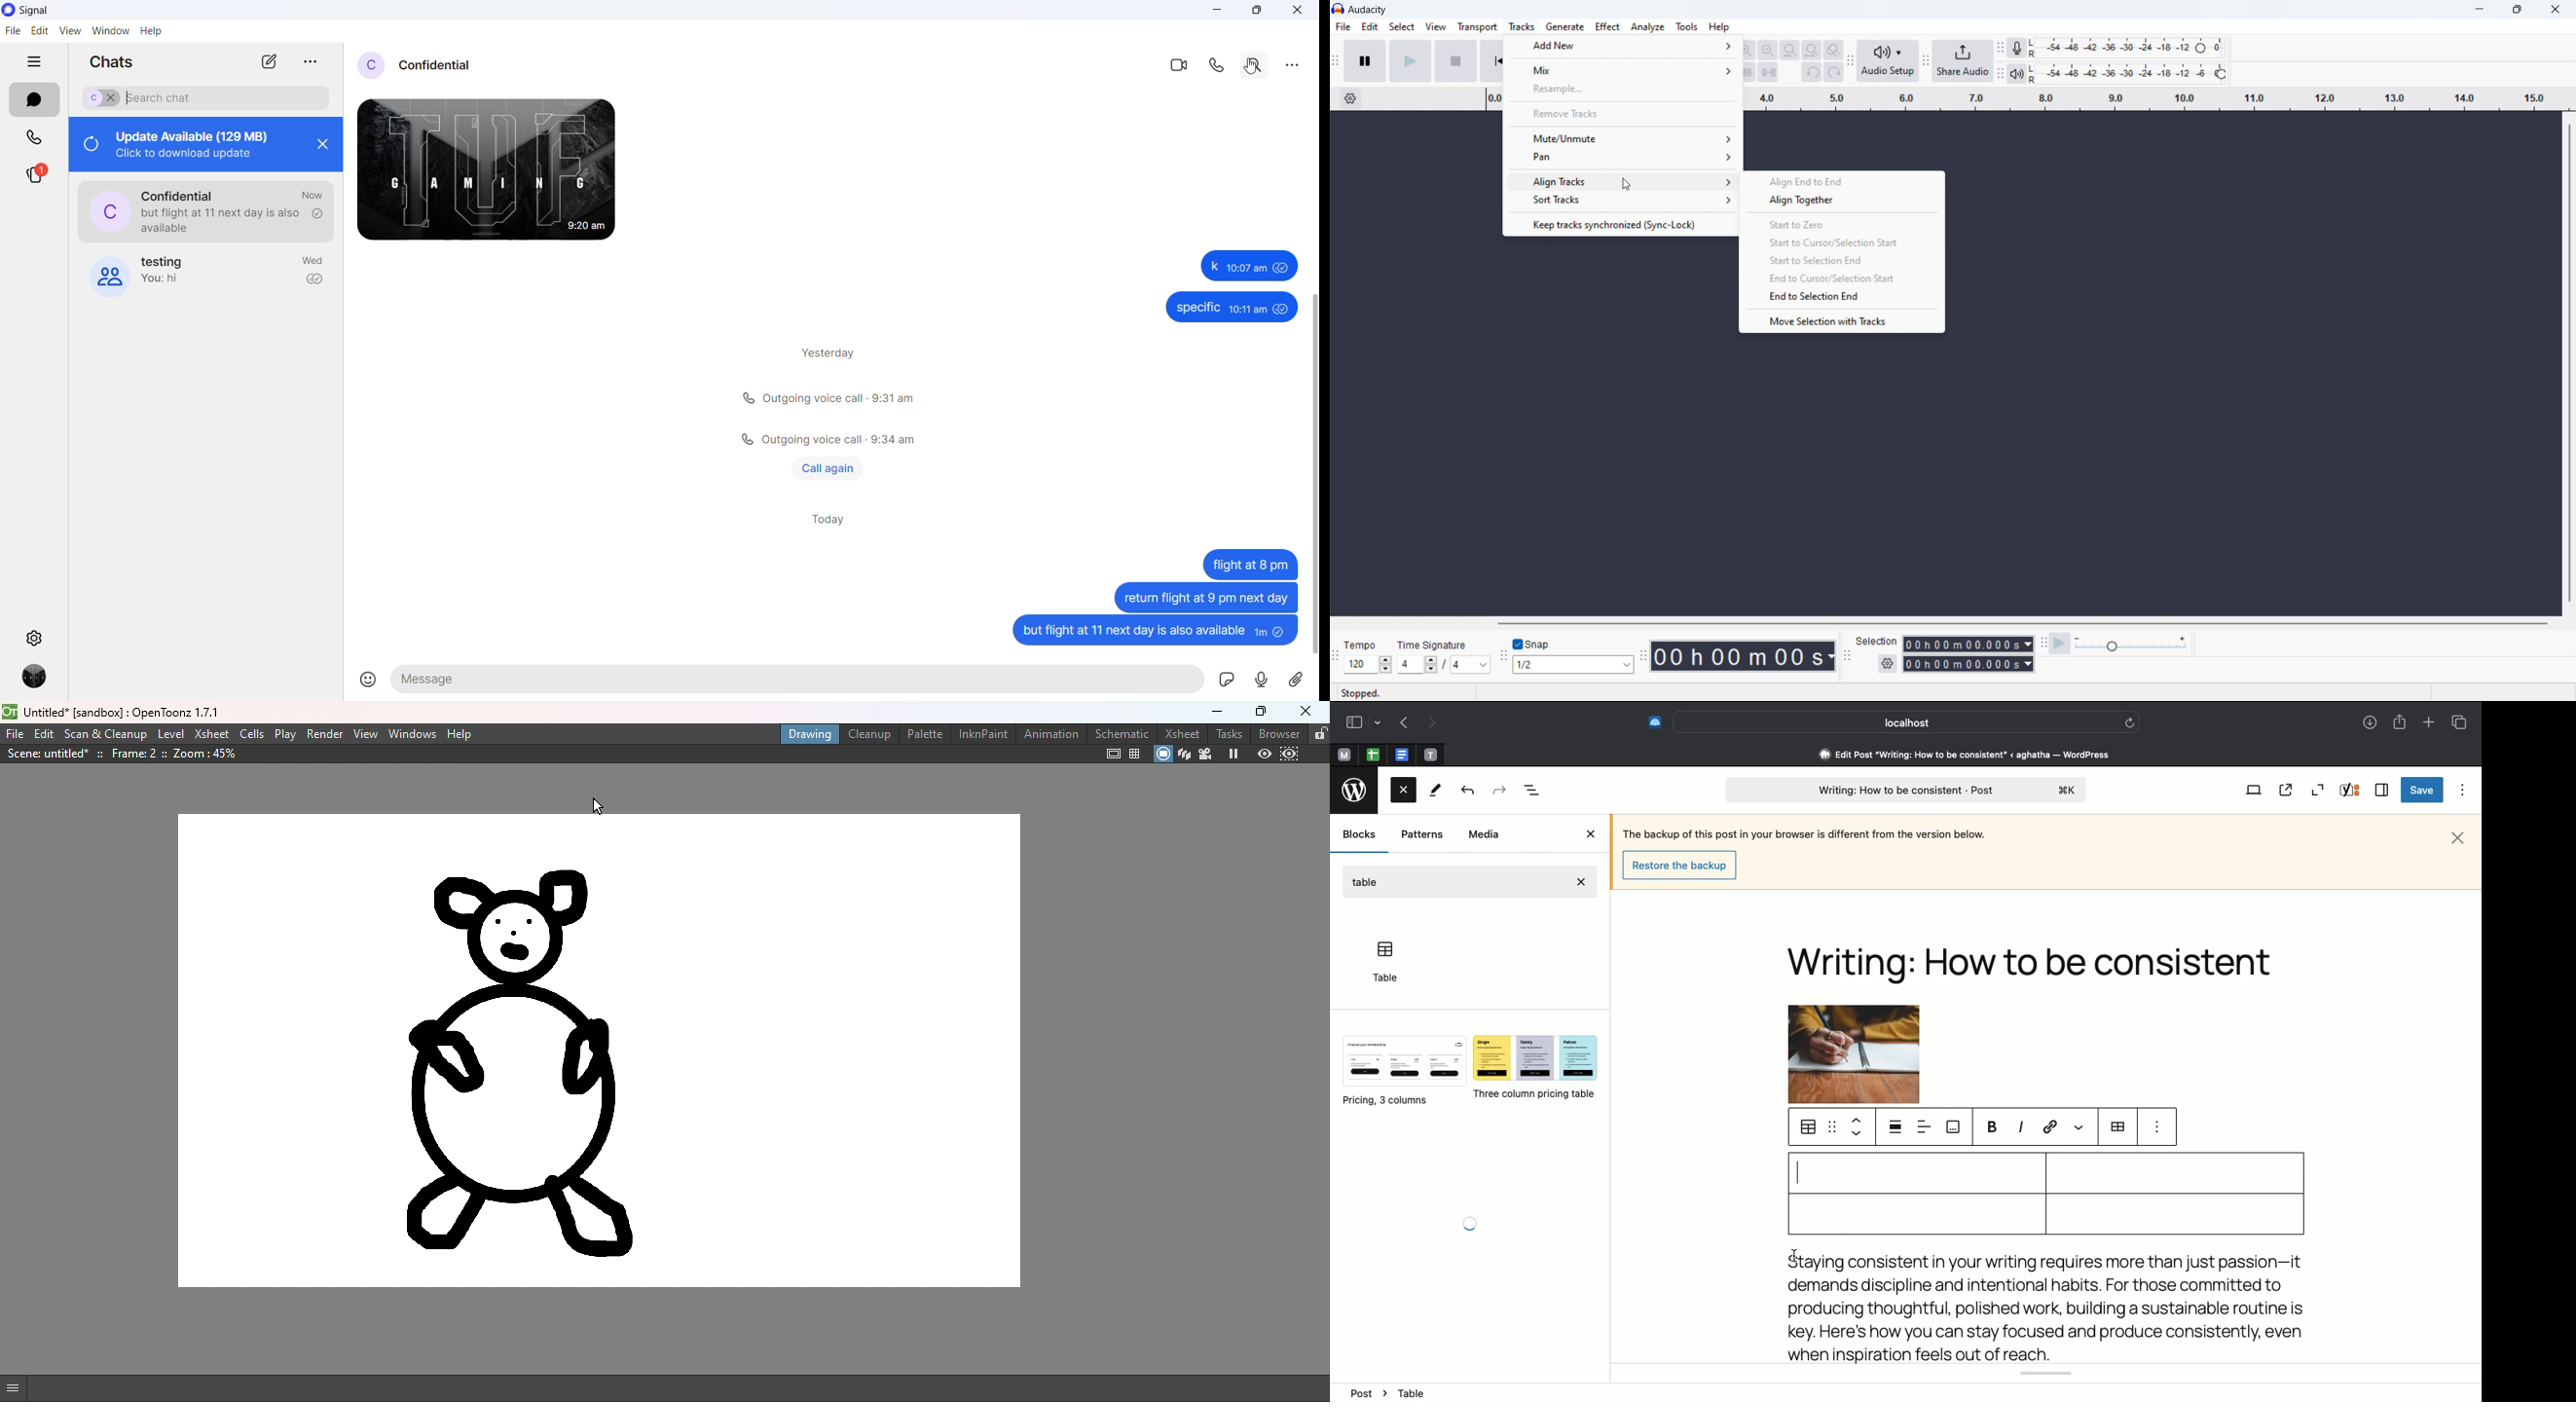 This screenshot has height=1428, width=2576. Describe the element at coordinates (1302, 682) in the screenshot. I see `share attachment` at that location.